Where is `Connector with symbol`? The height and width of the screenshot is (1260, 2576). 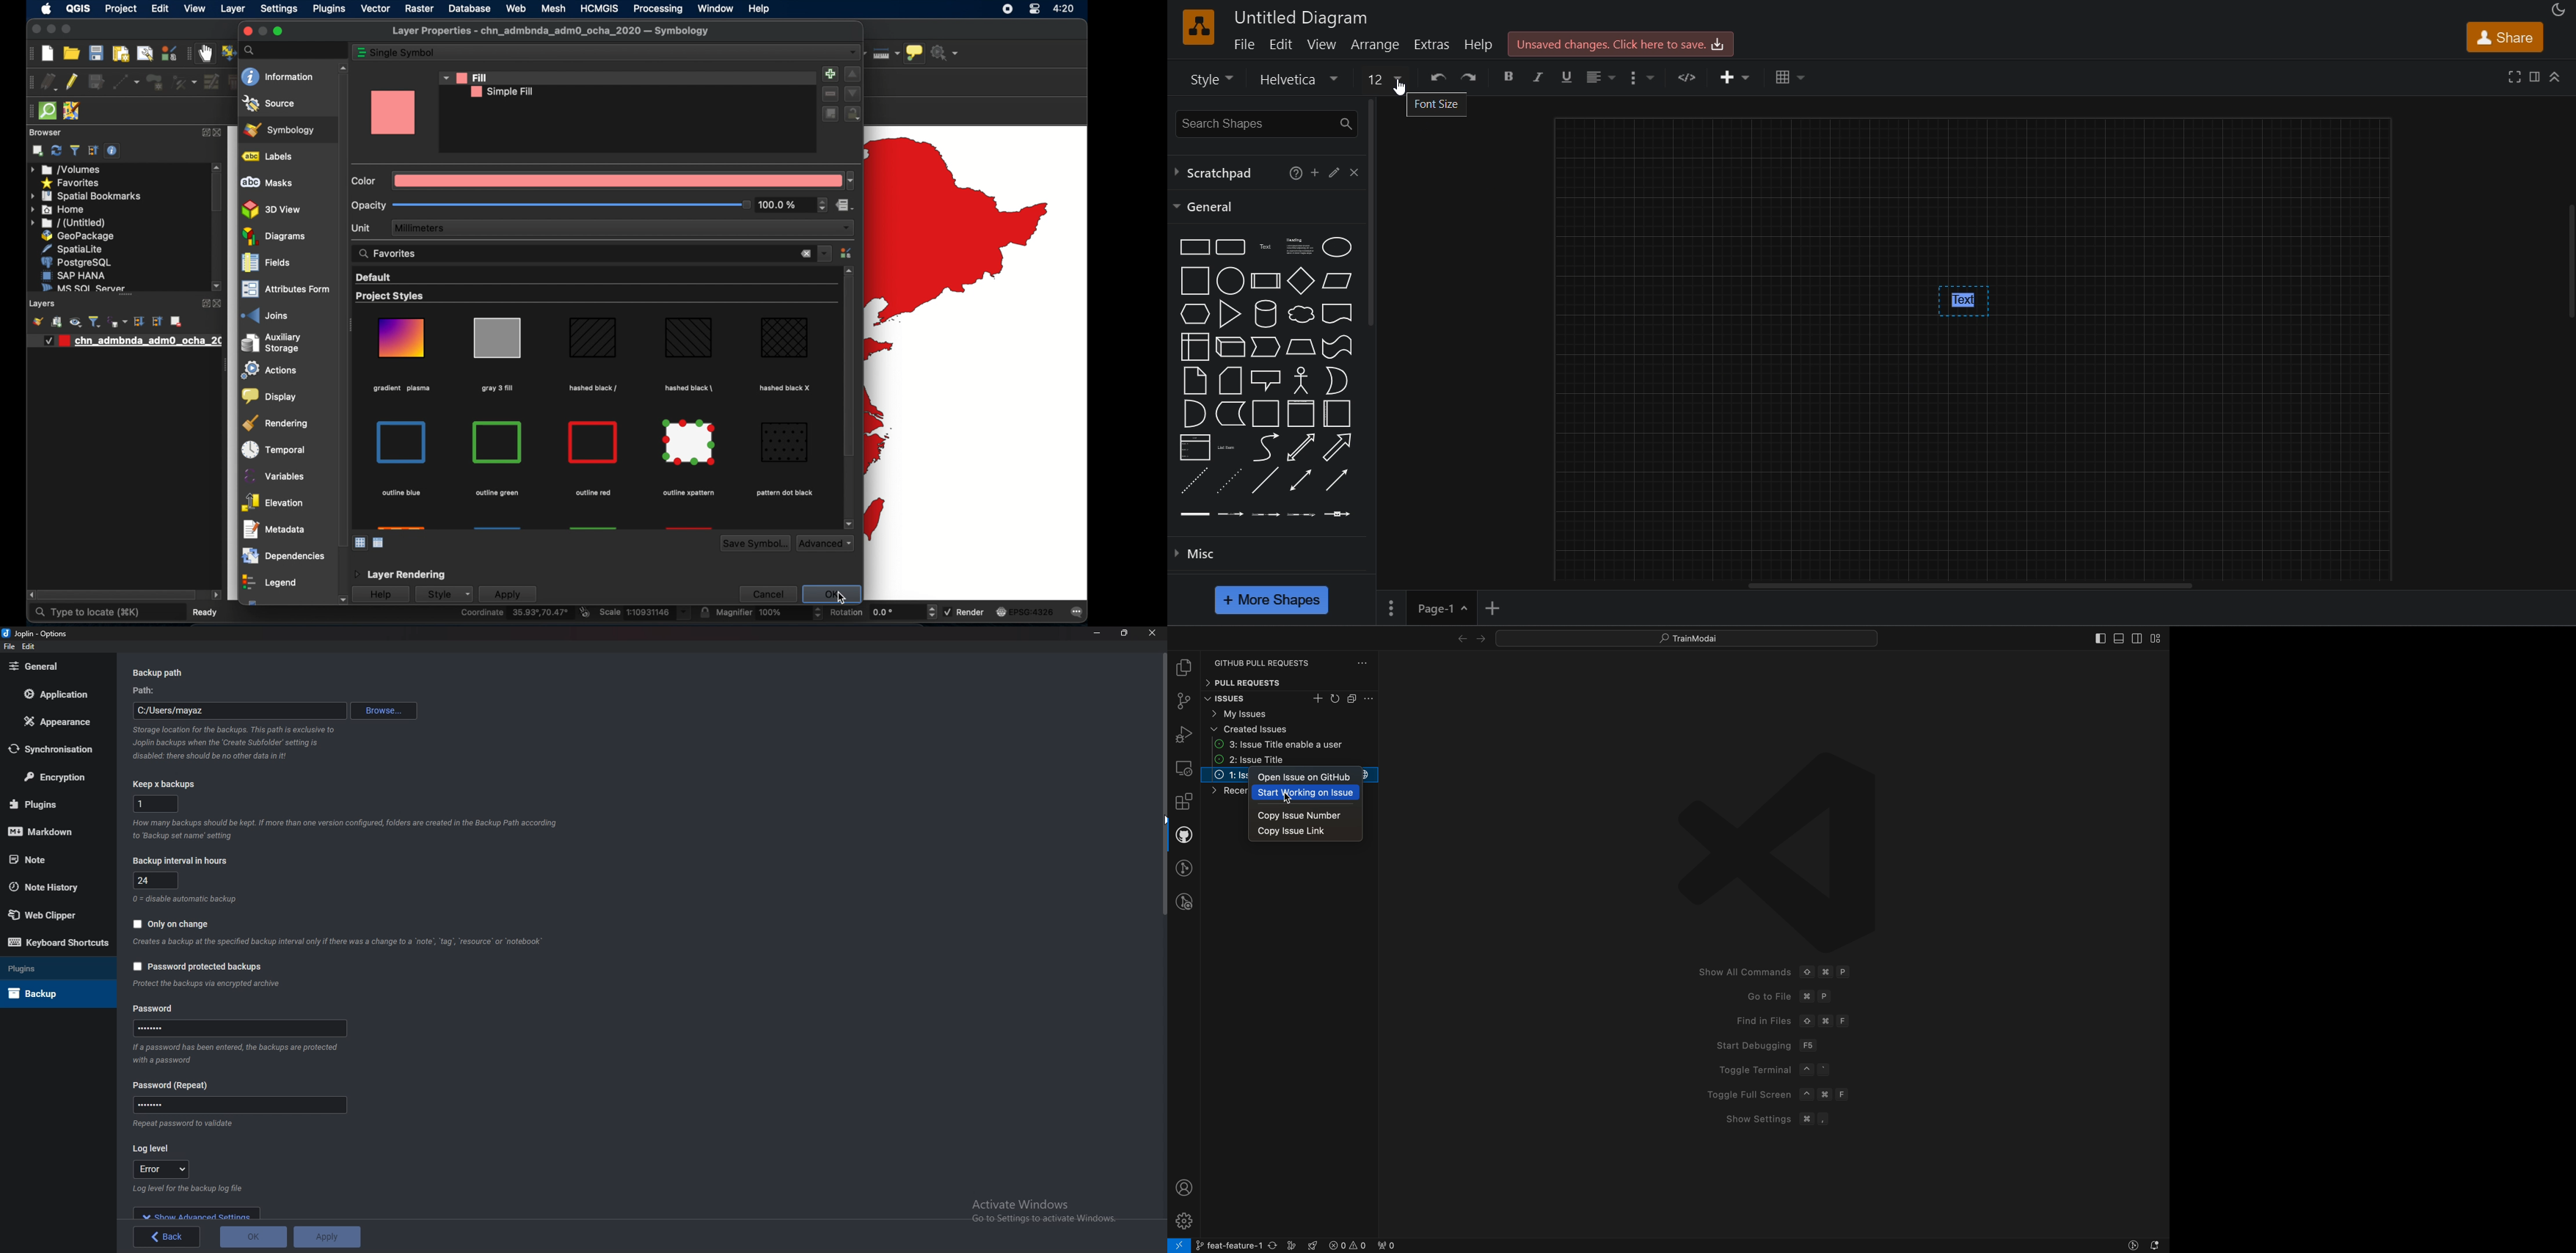 Connector with symbol is located at coordinates (1338, 514).